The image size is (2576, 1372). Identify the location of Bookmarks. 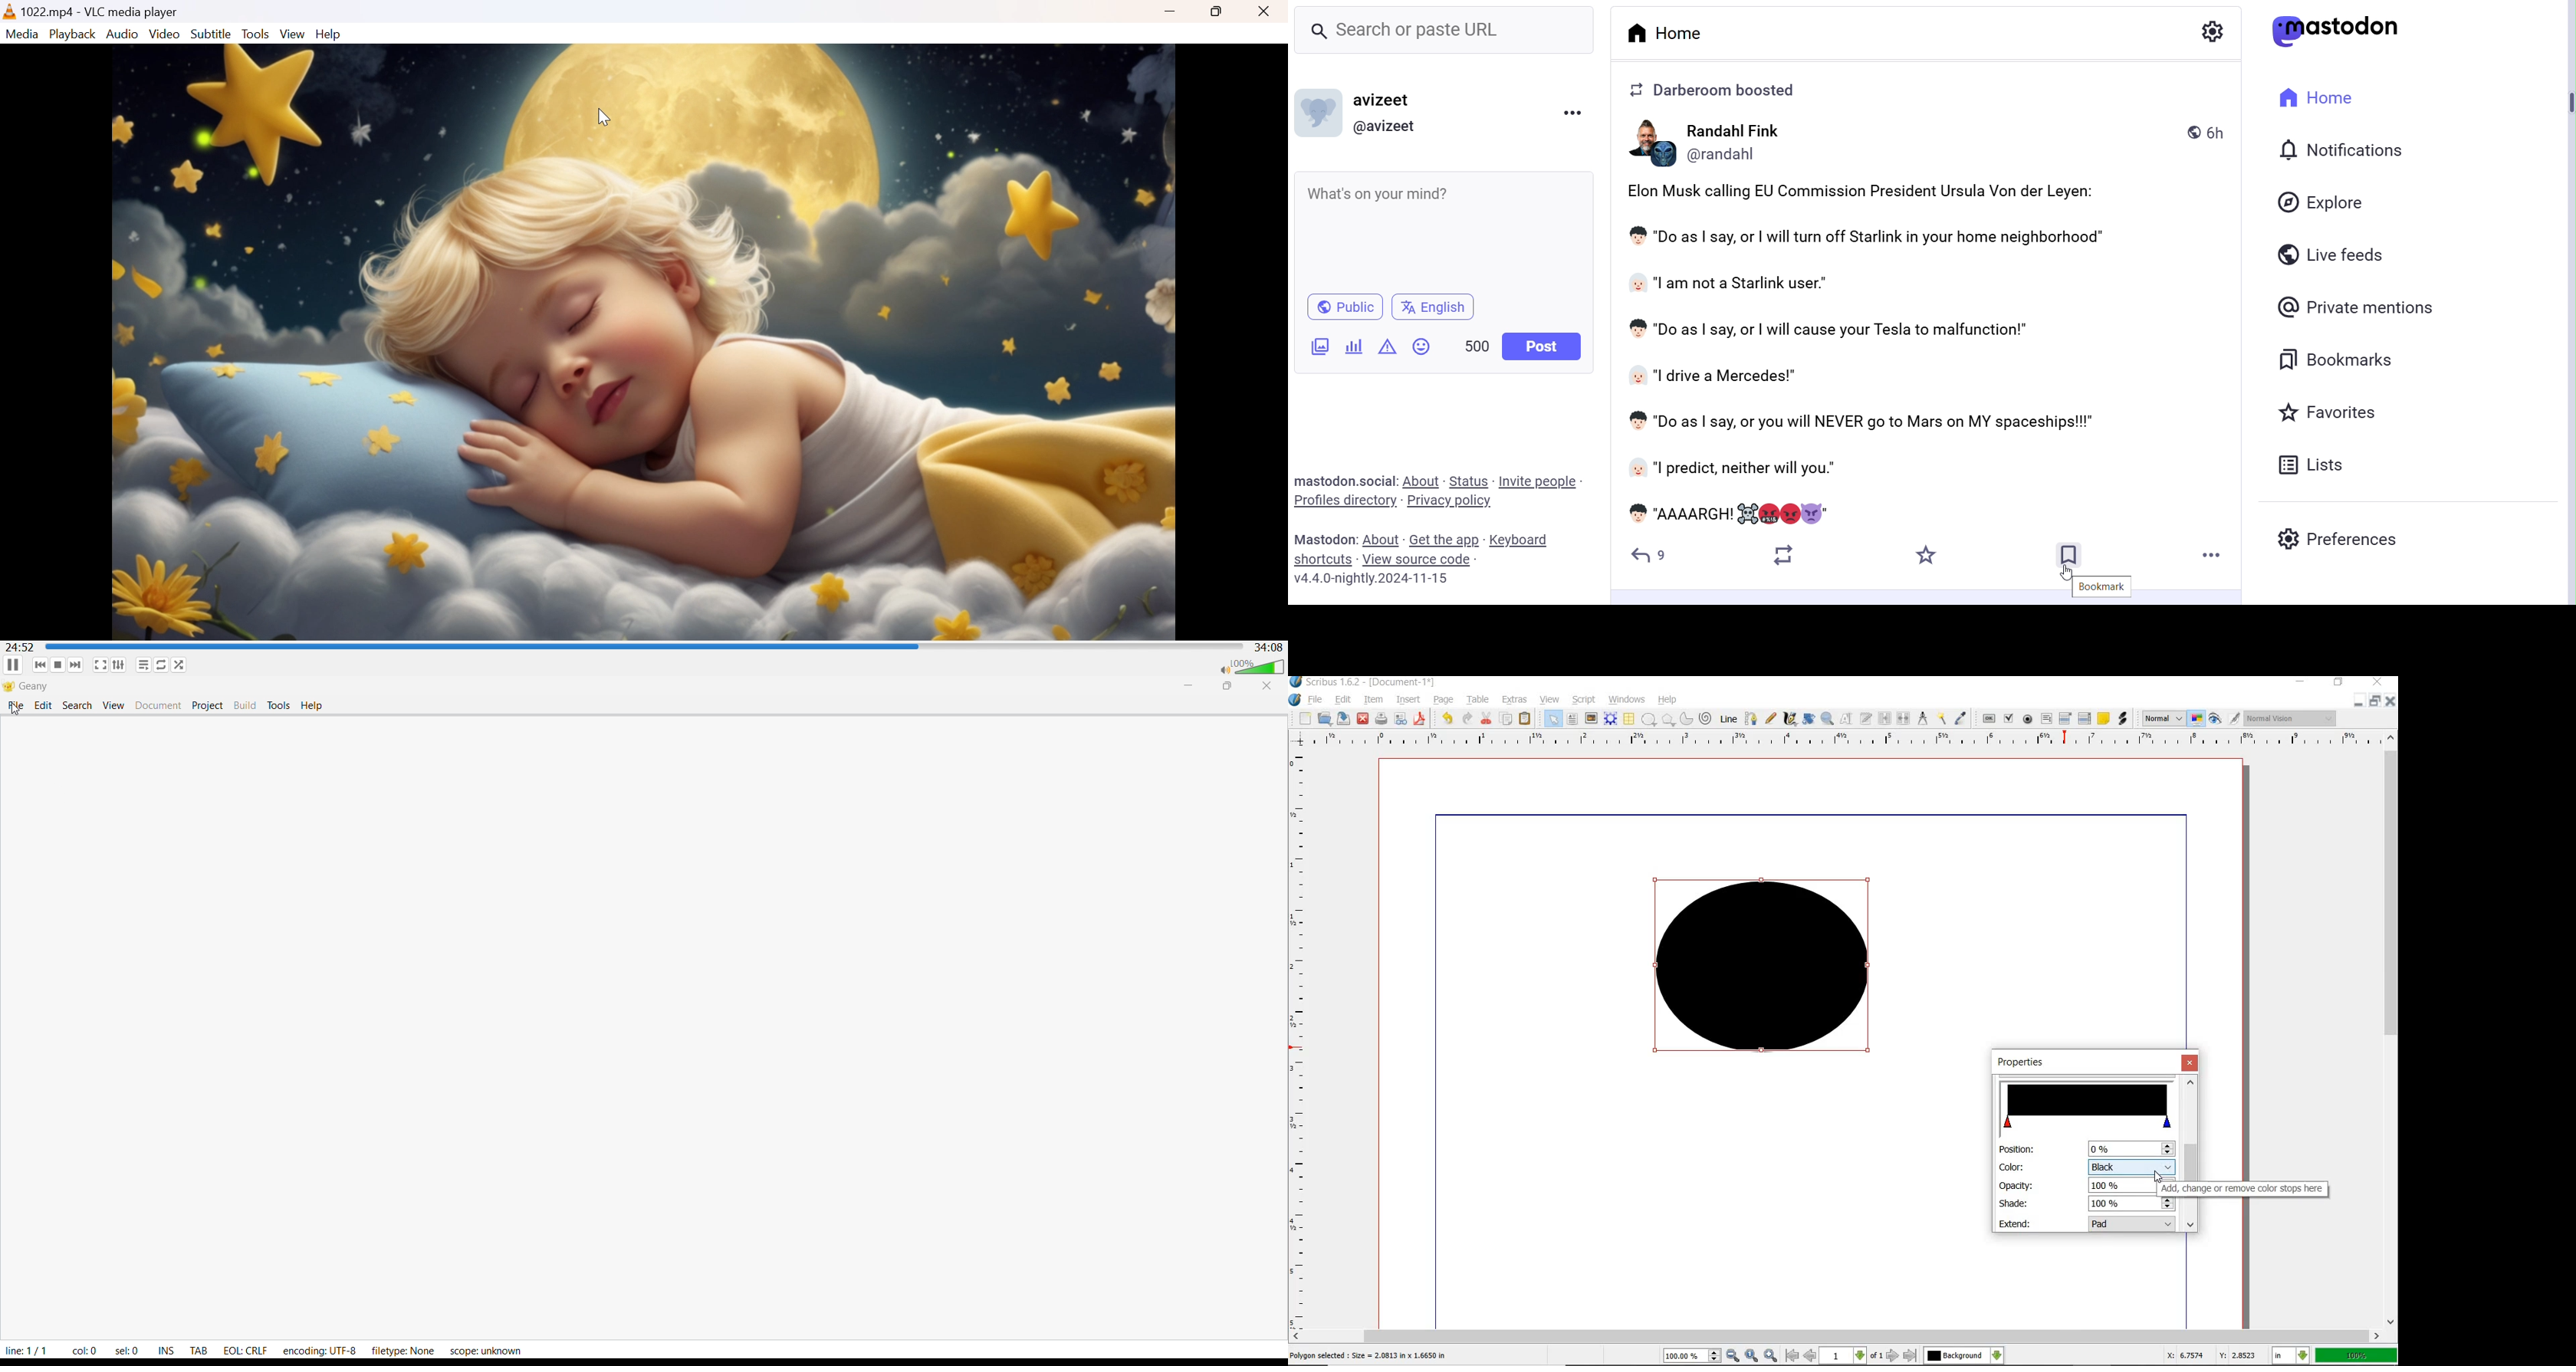
(2335, 359).